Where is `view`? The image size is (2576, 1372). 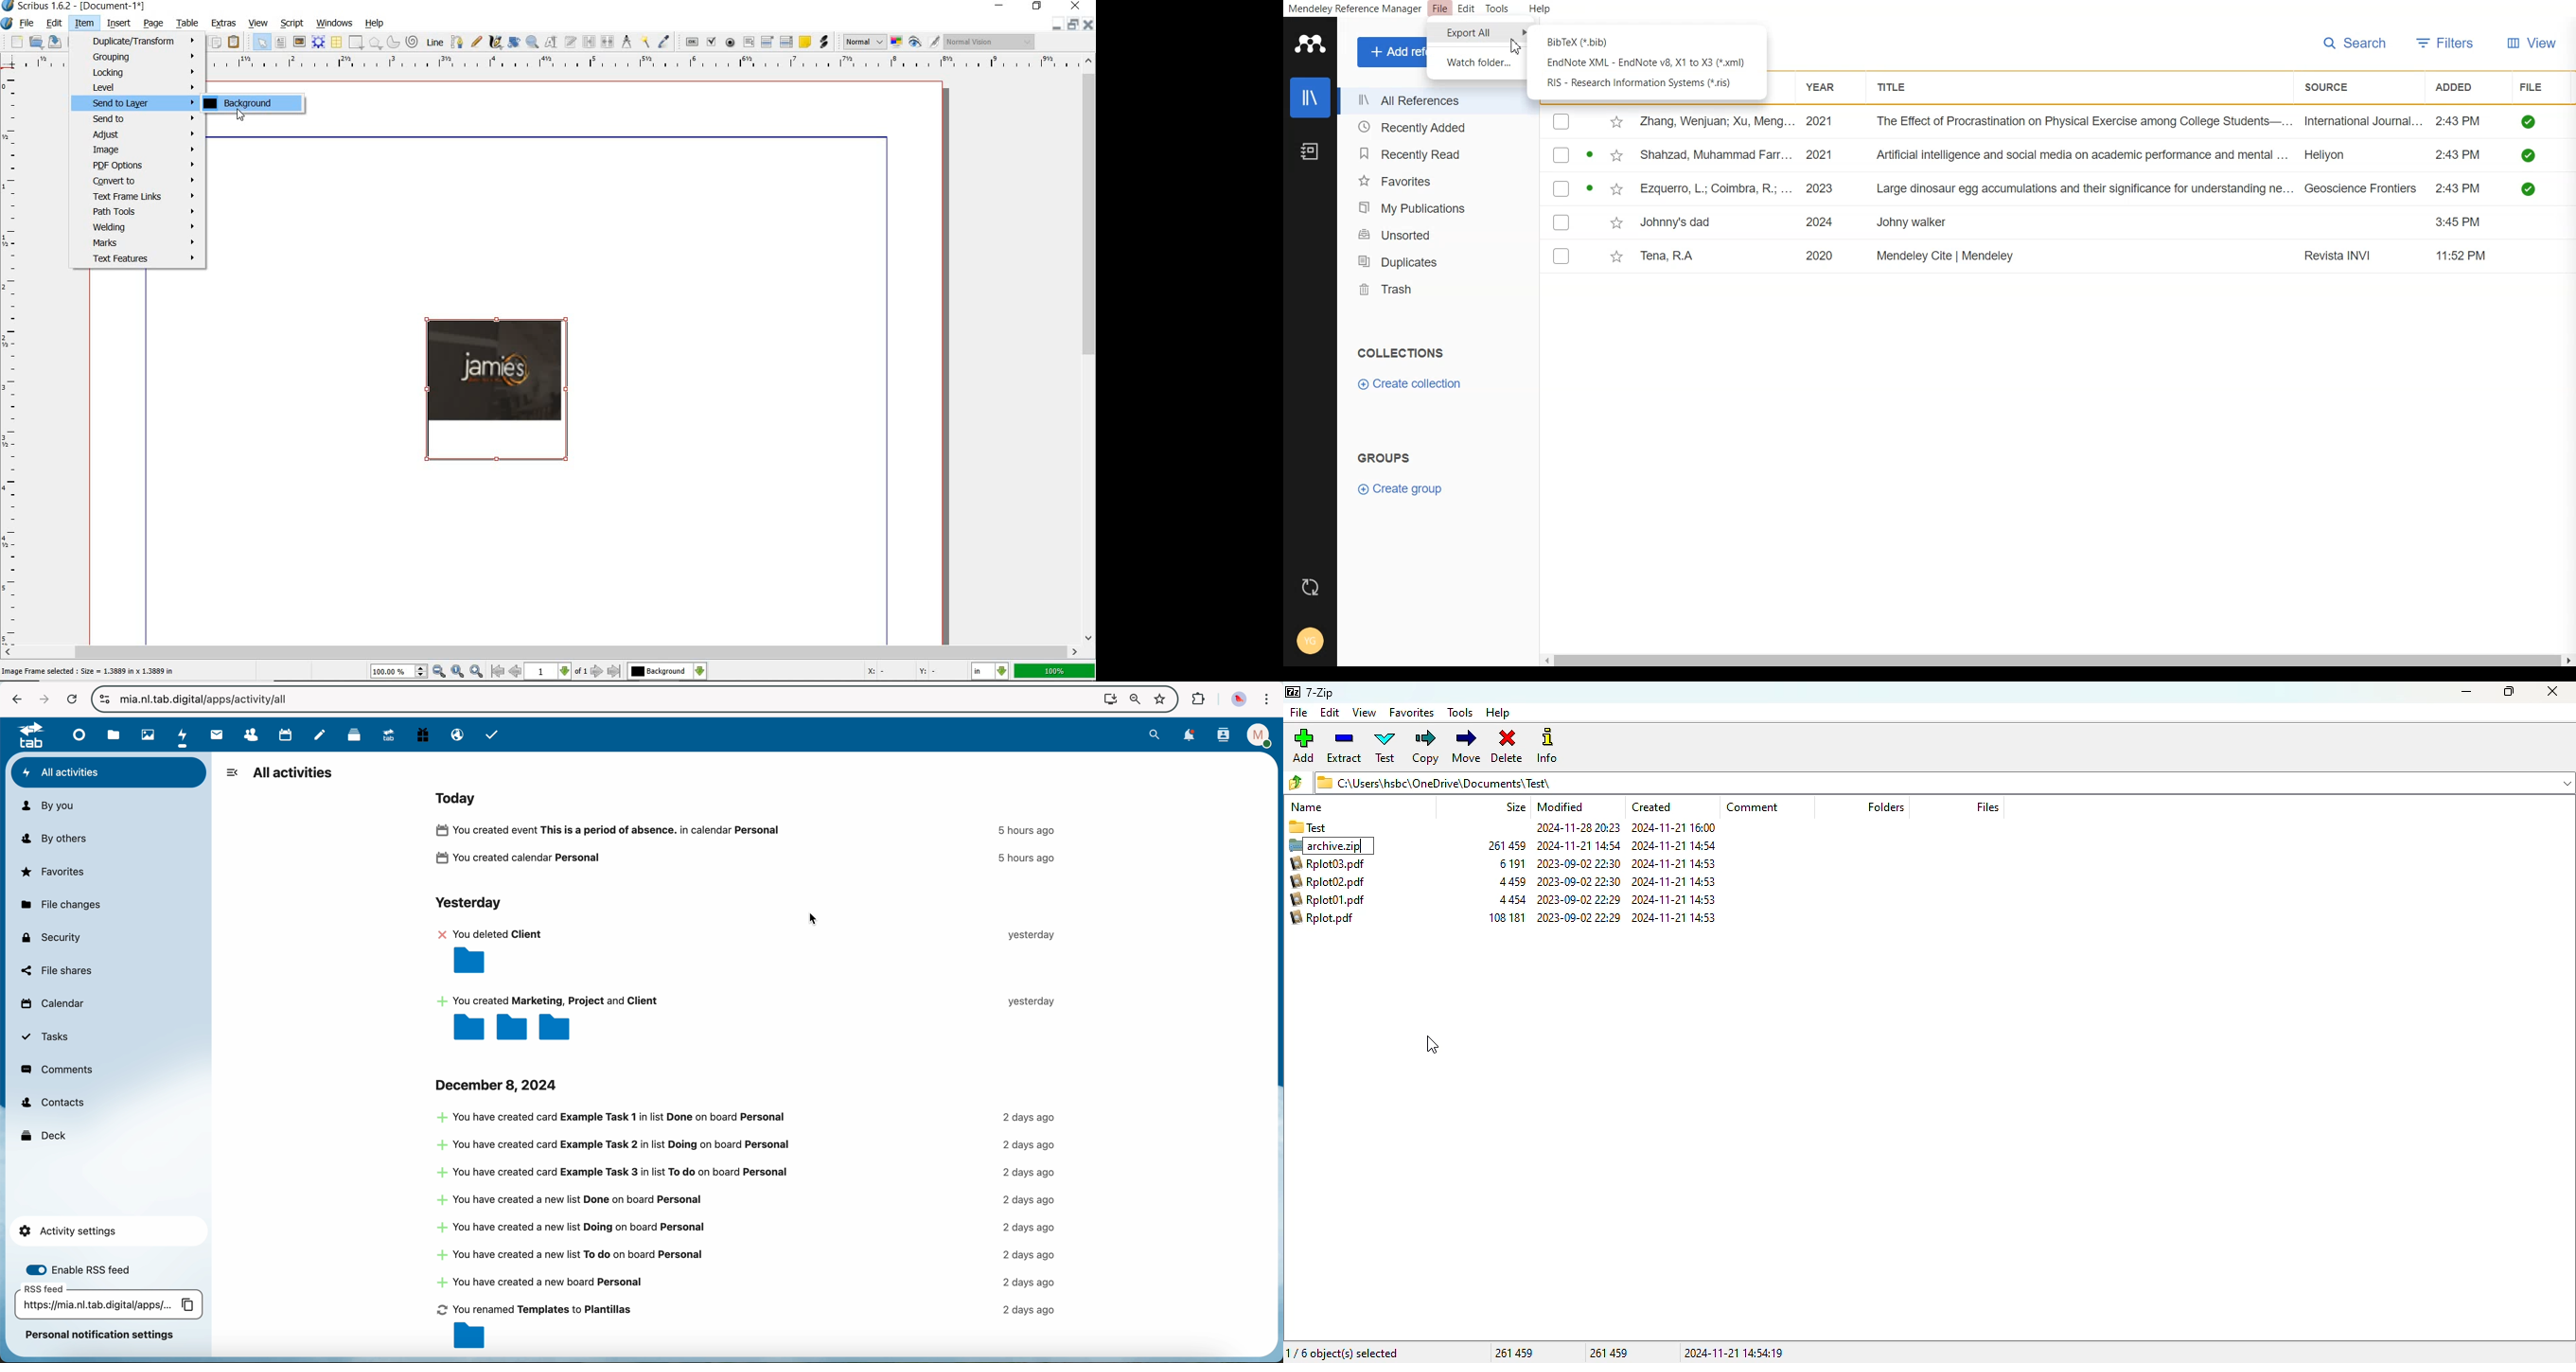 view is located at coordinates (260, 24).